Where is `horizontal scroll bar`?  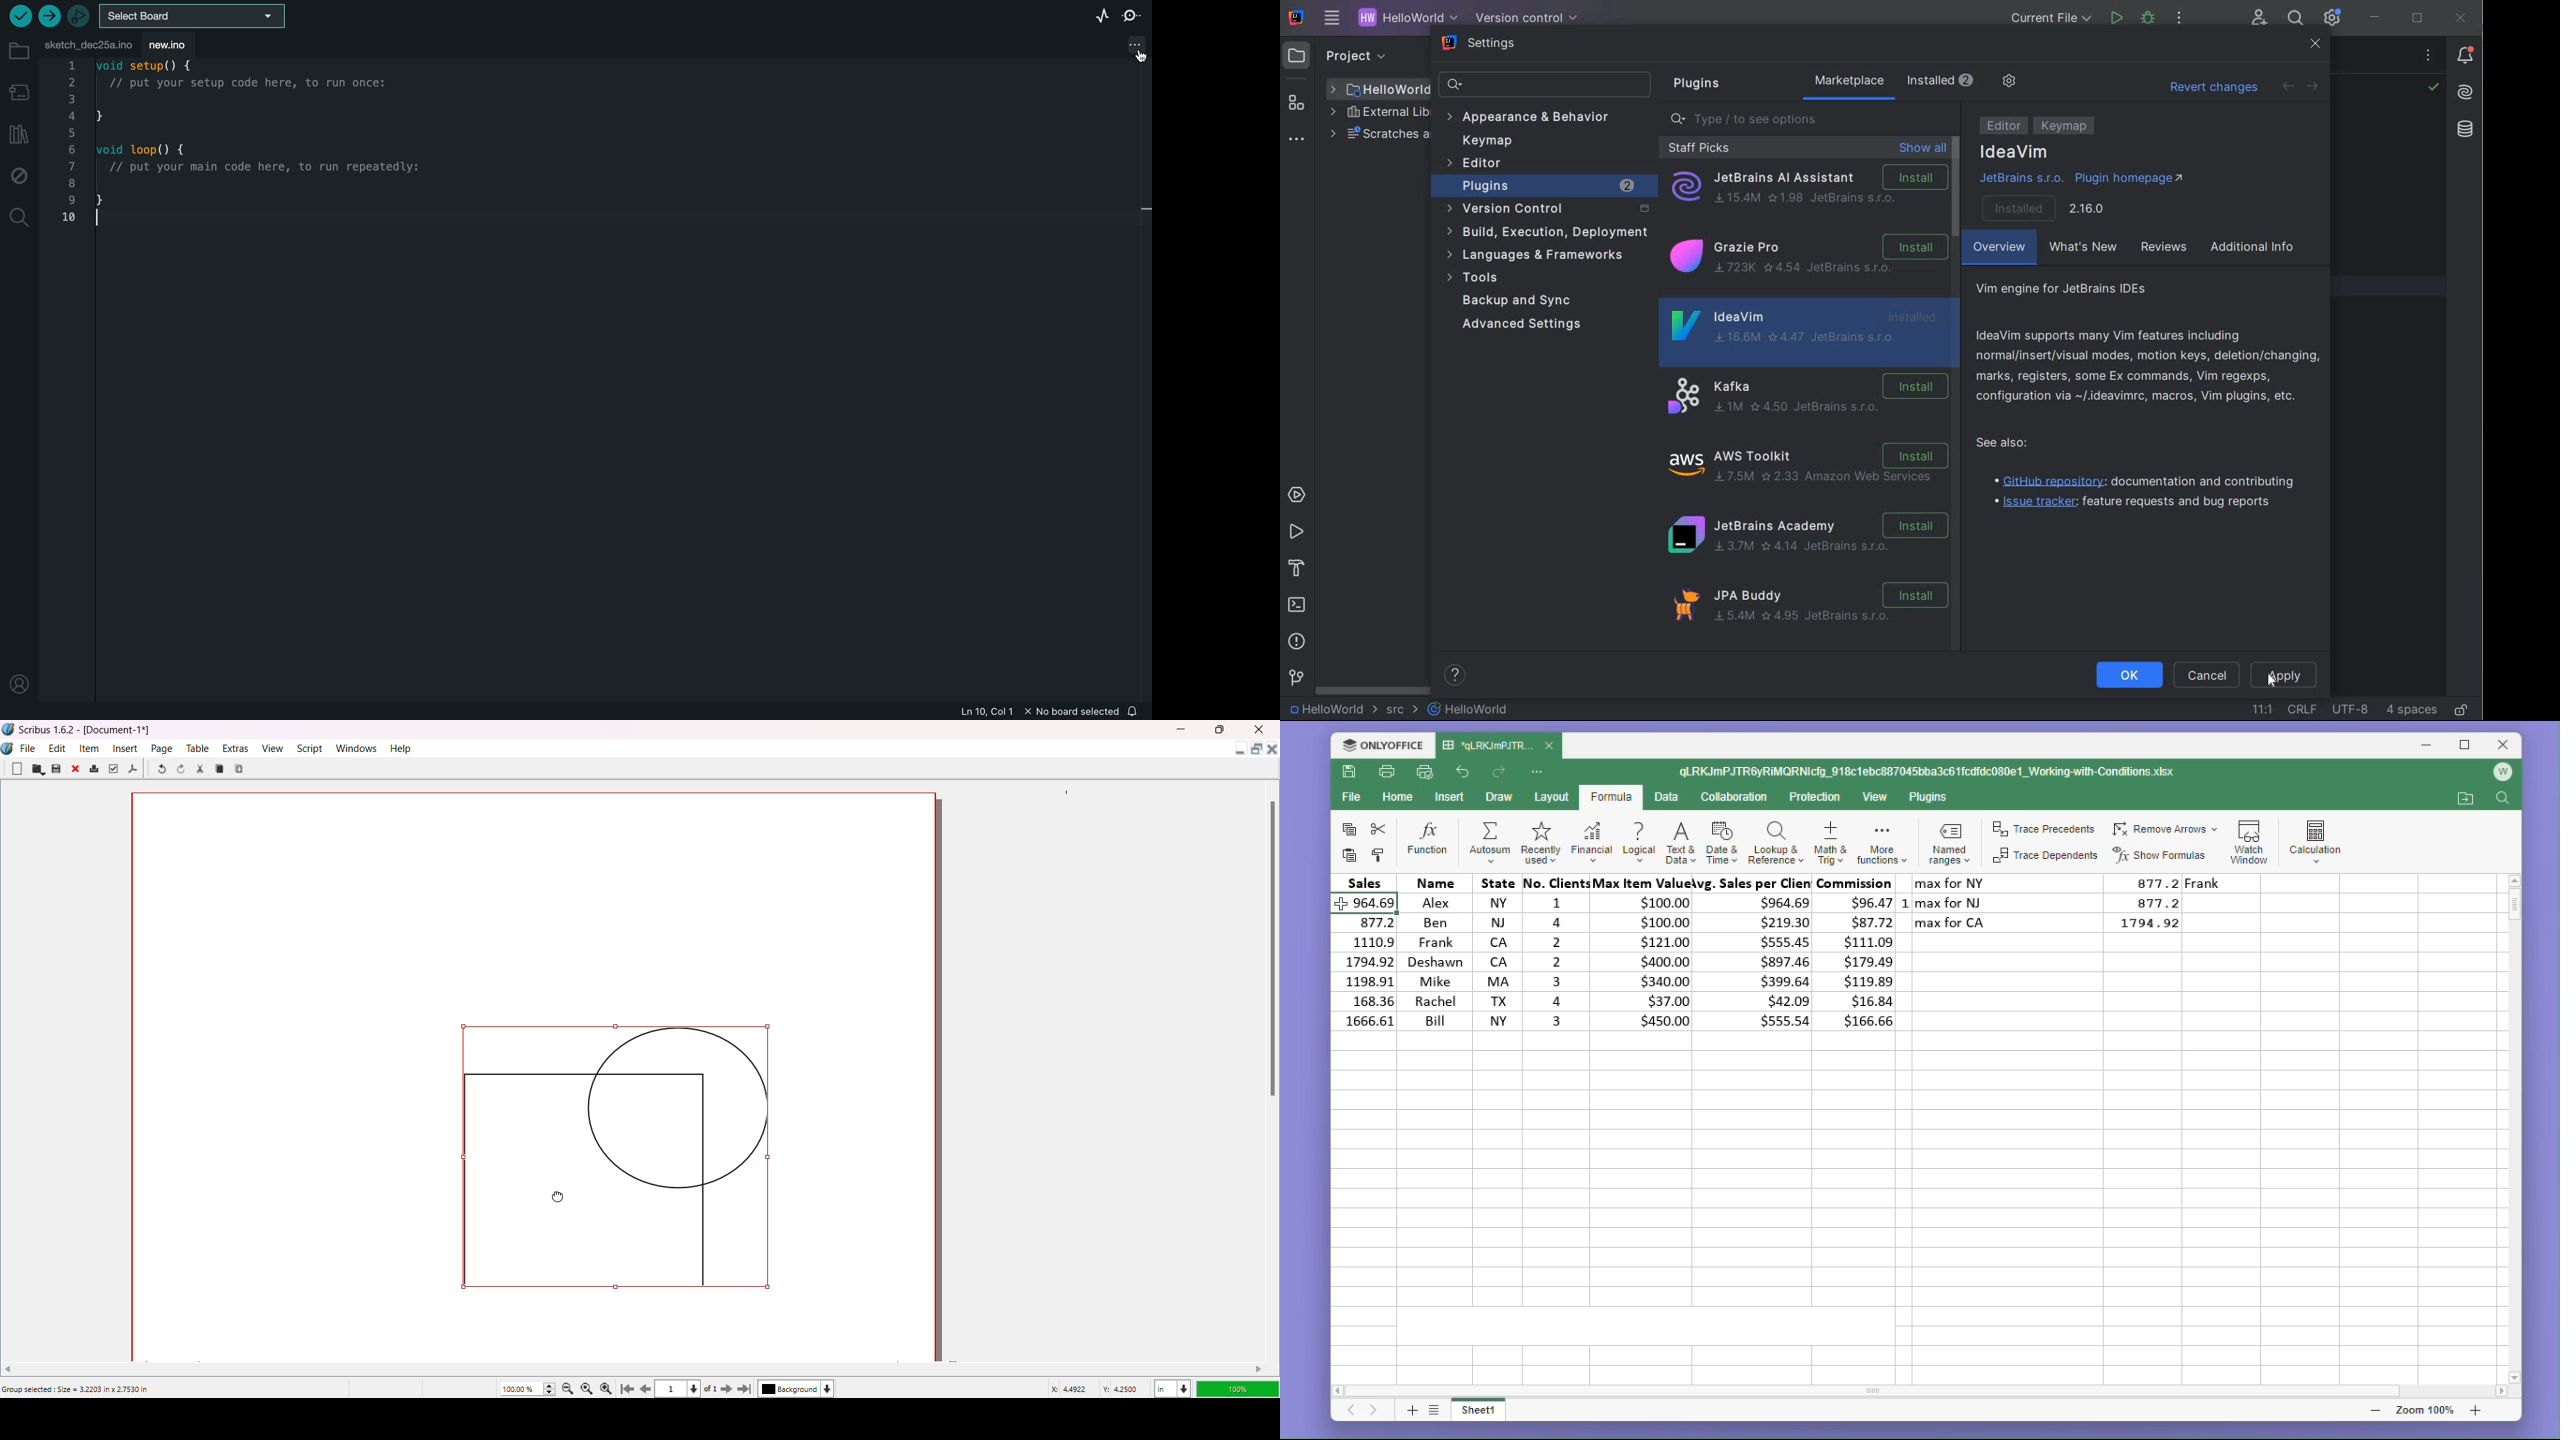 horizontal scroll bar is located at coordinates (1922, 1391).